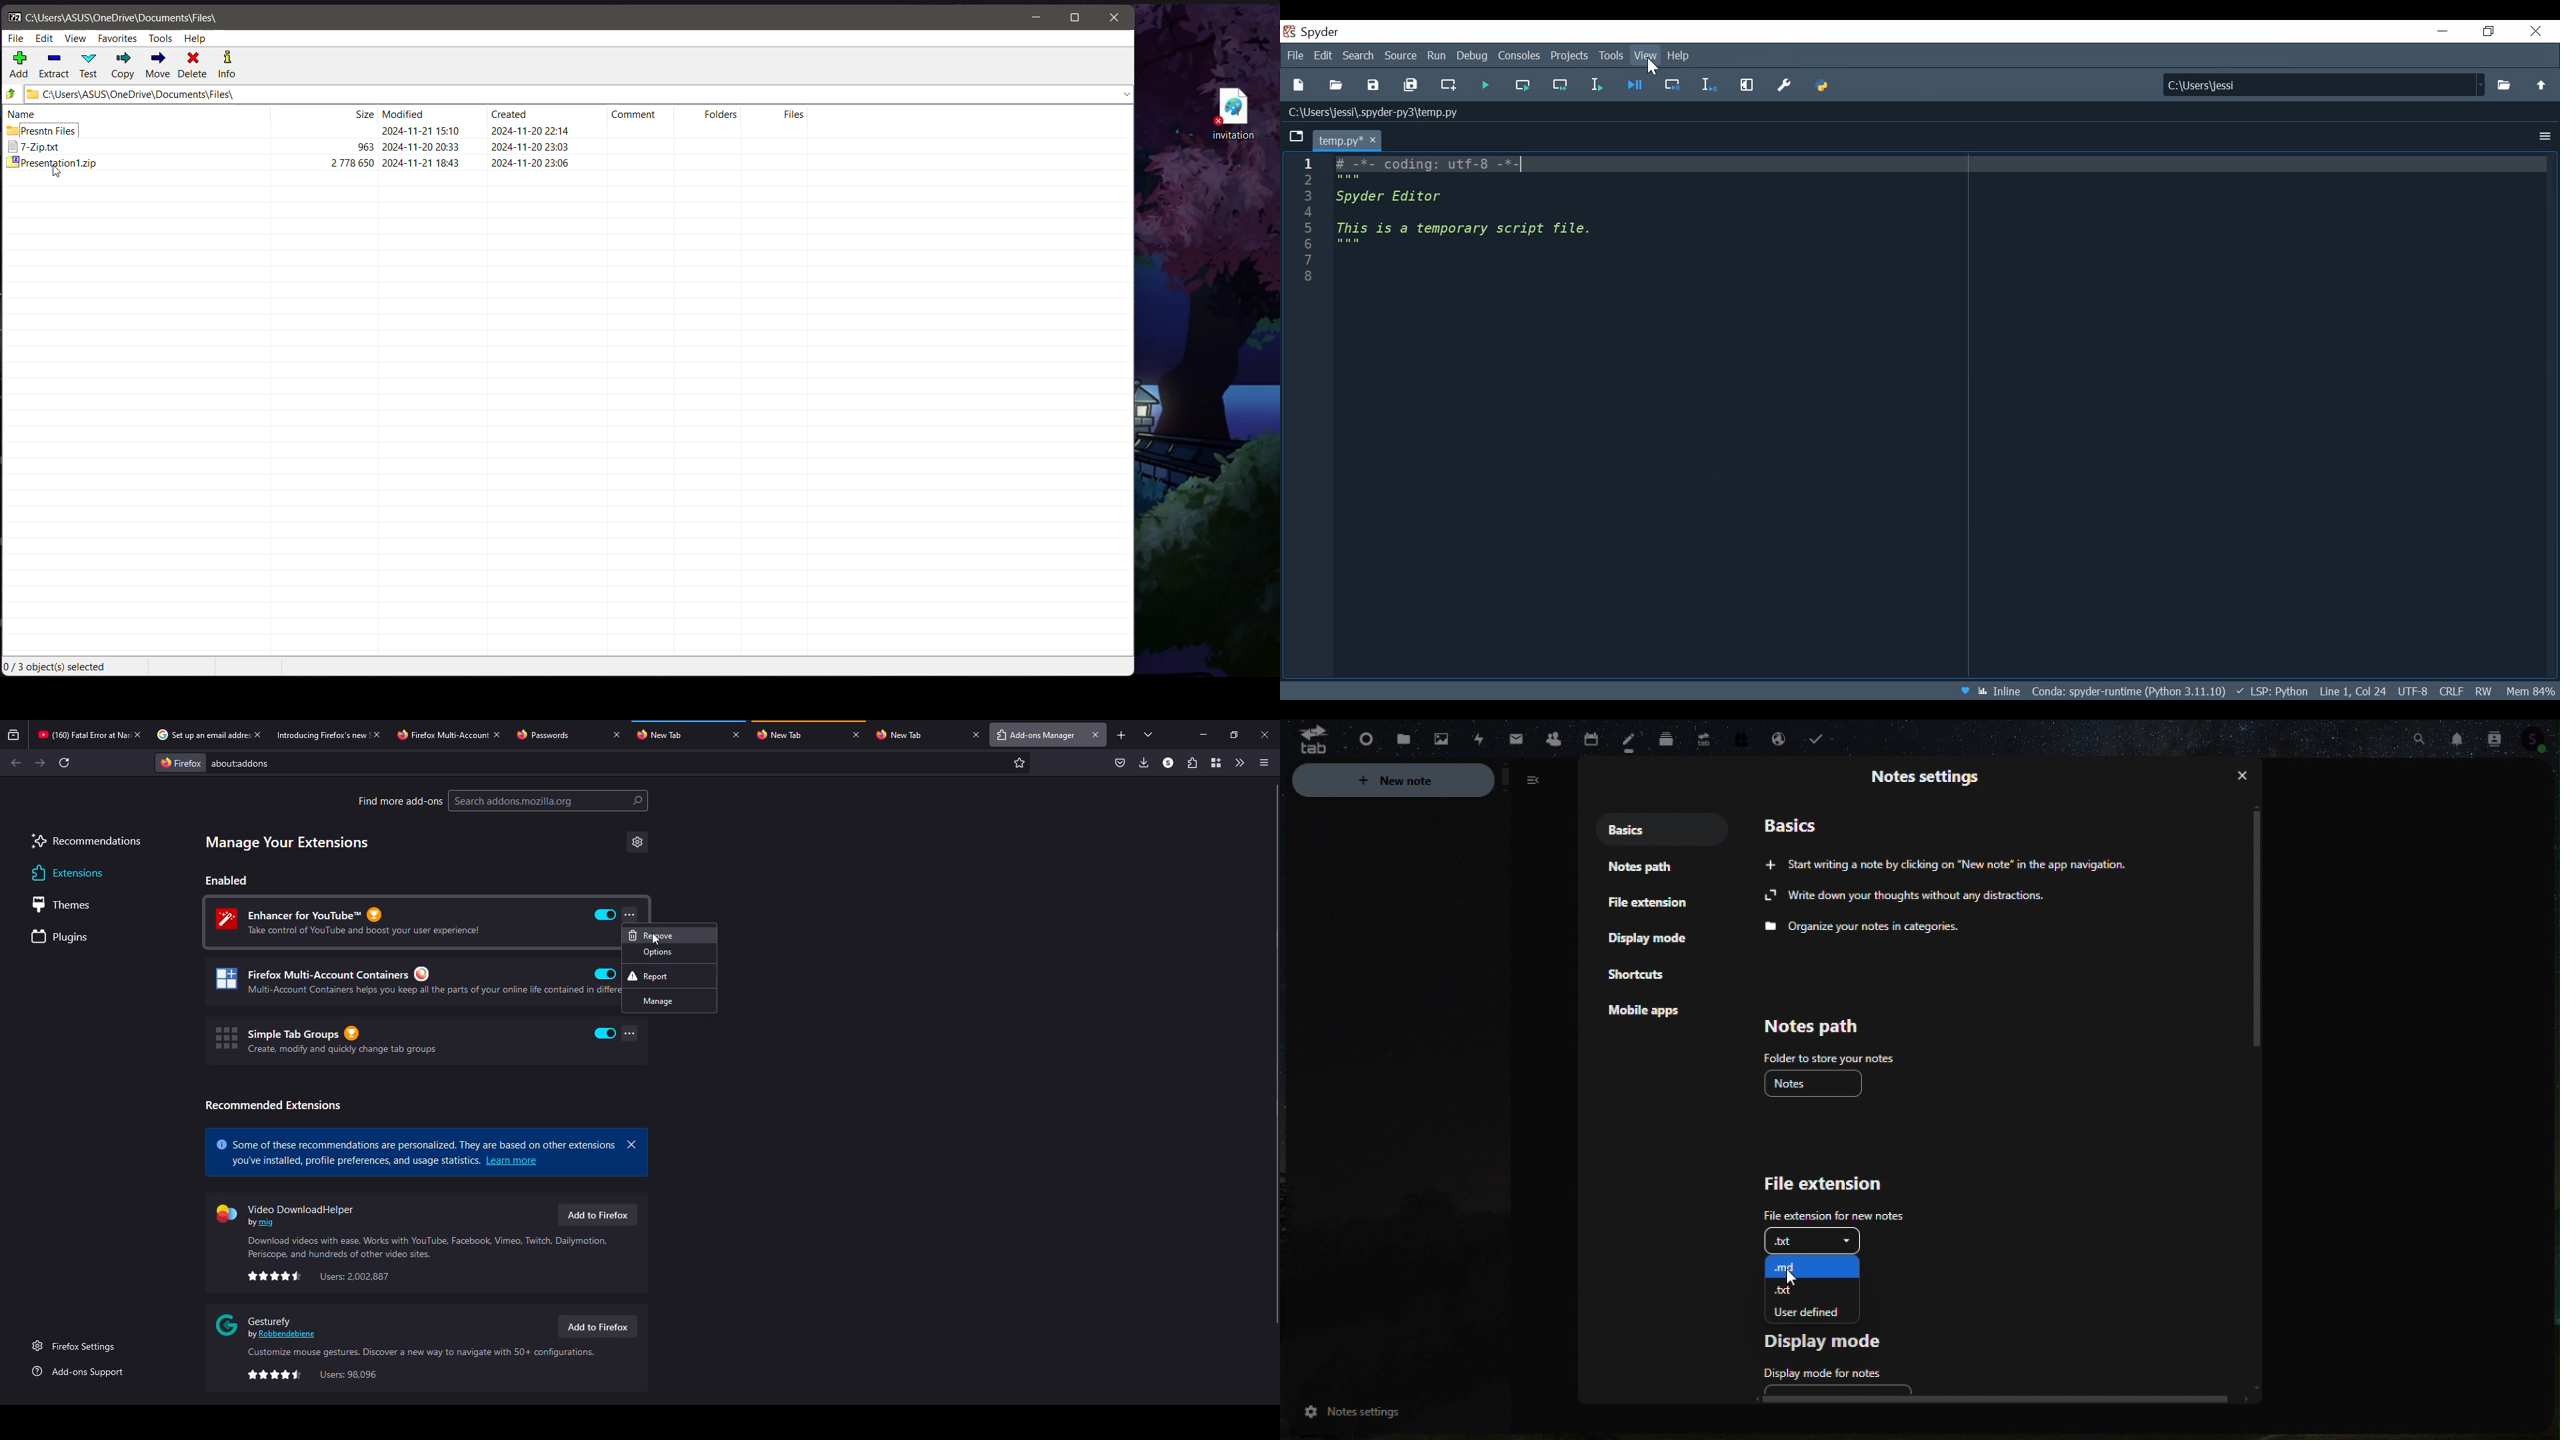  What do you see at coordinates (349, 1375) in the screenshot?
I see `Users` at bounding box center [349, 1375].